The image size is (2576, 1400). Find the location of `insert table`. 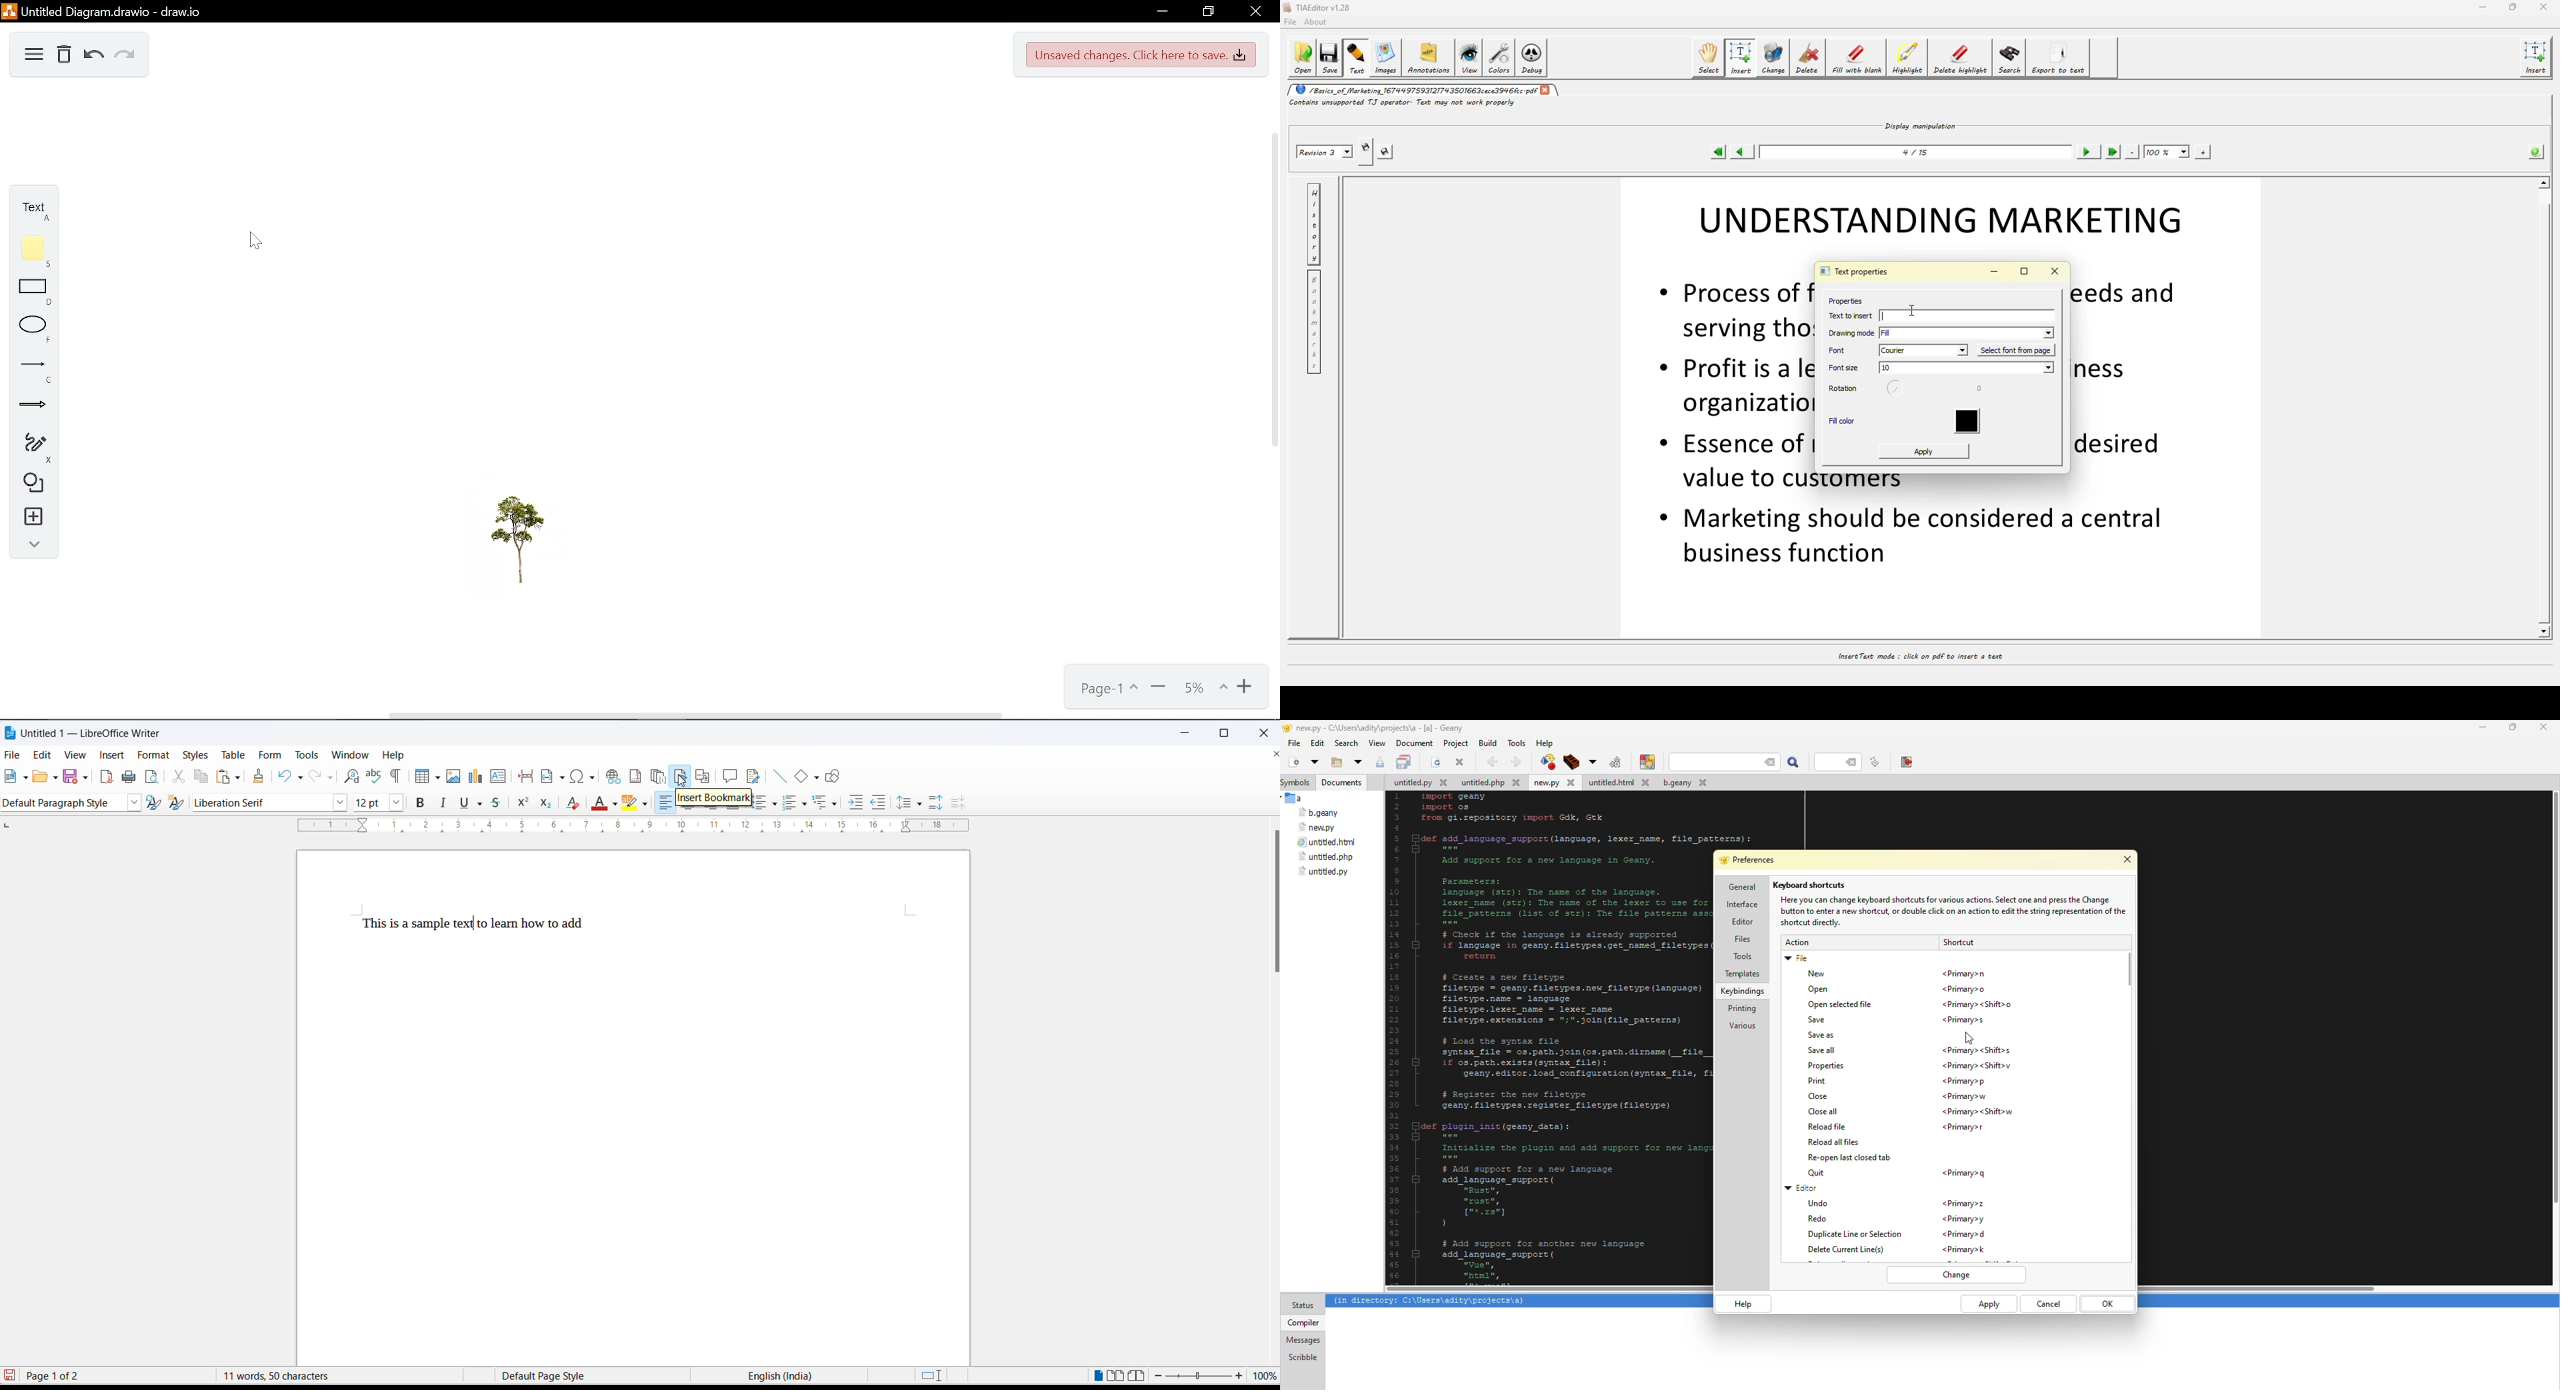

insert table is located at coordinates (419, 776).